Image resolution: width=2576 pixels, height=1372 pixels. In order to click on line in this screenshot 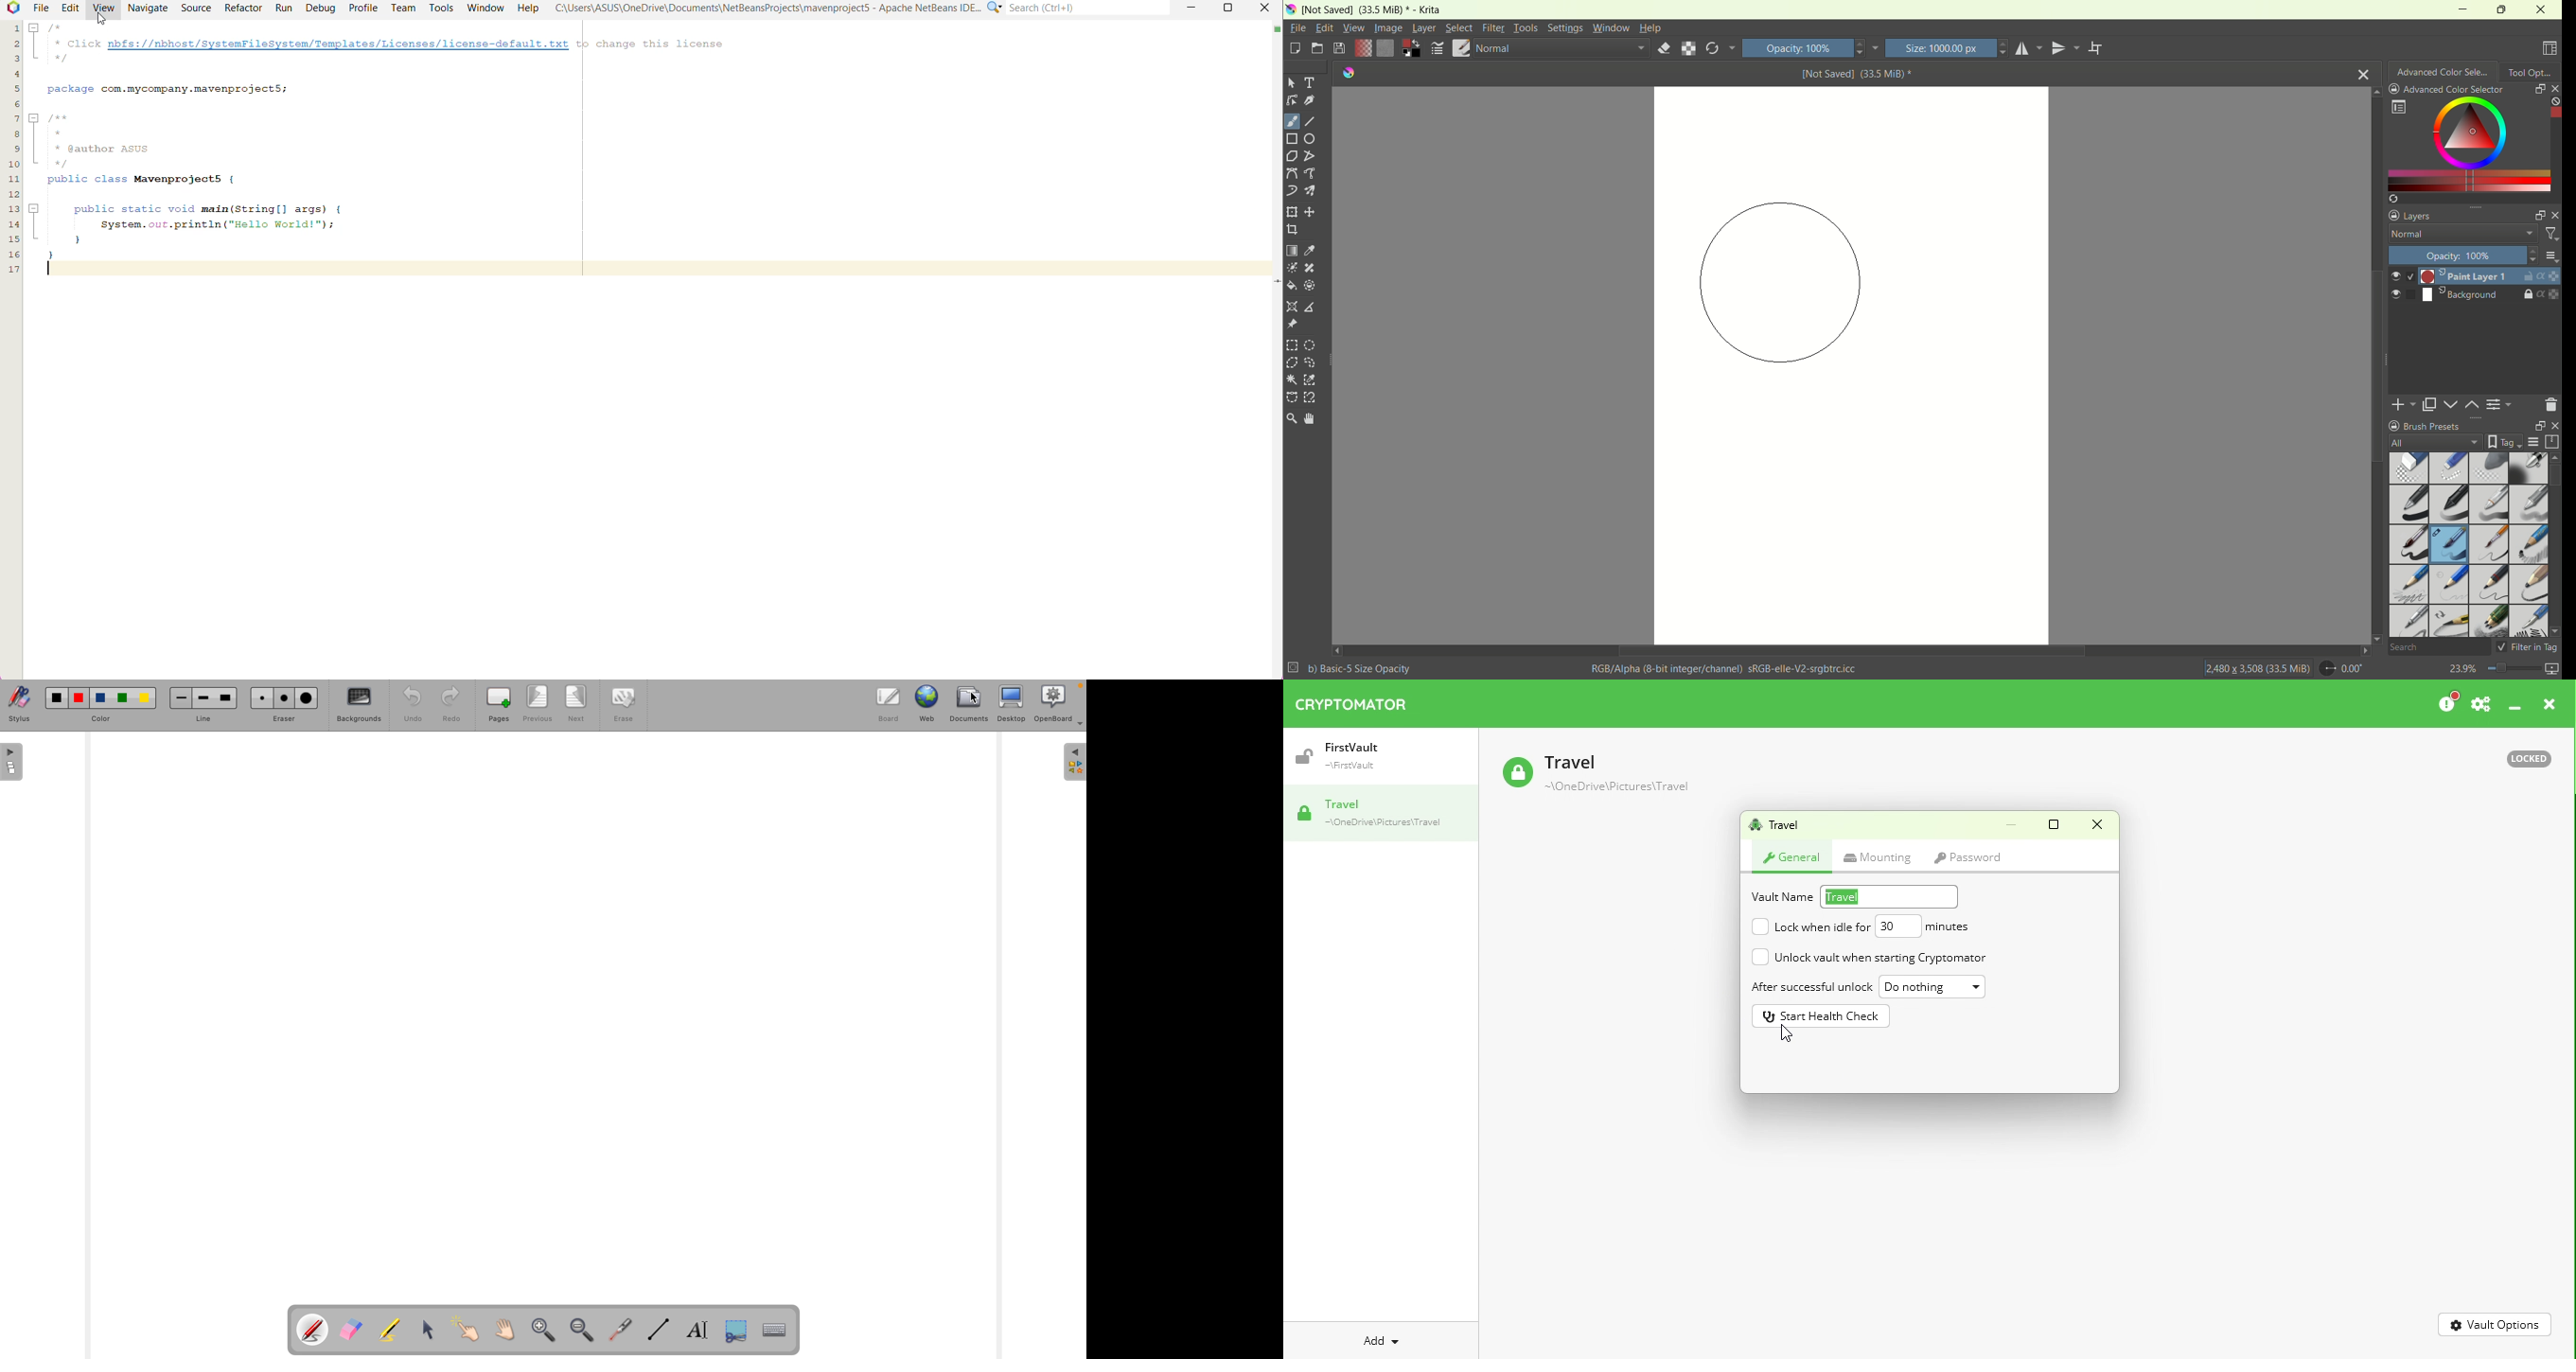, I will do `click(1311, 122)`.